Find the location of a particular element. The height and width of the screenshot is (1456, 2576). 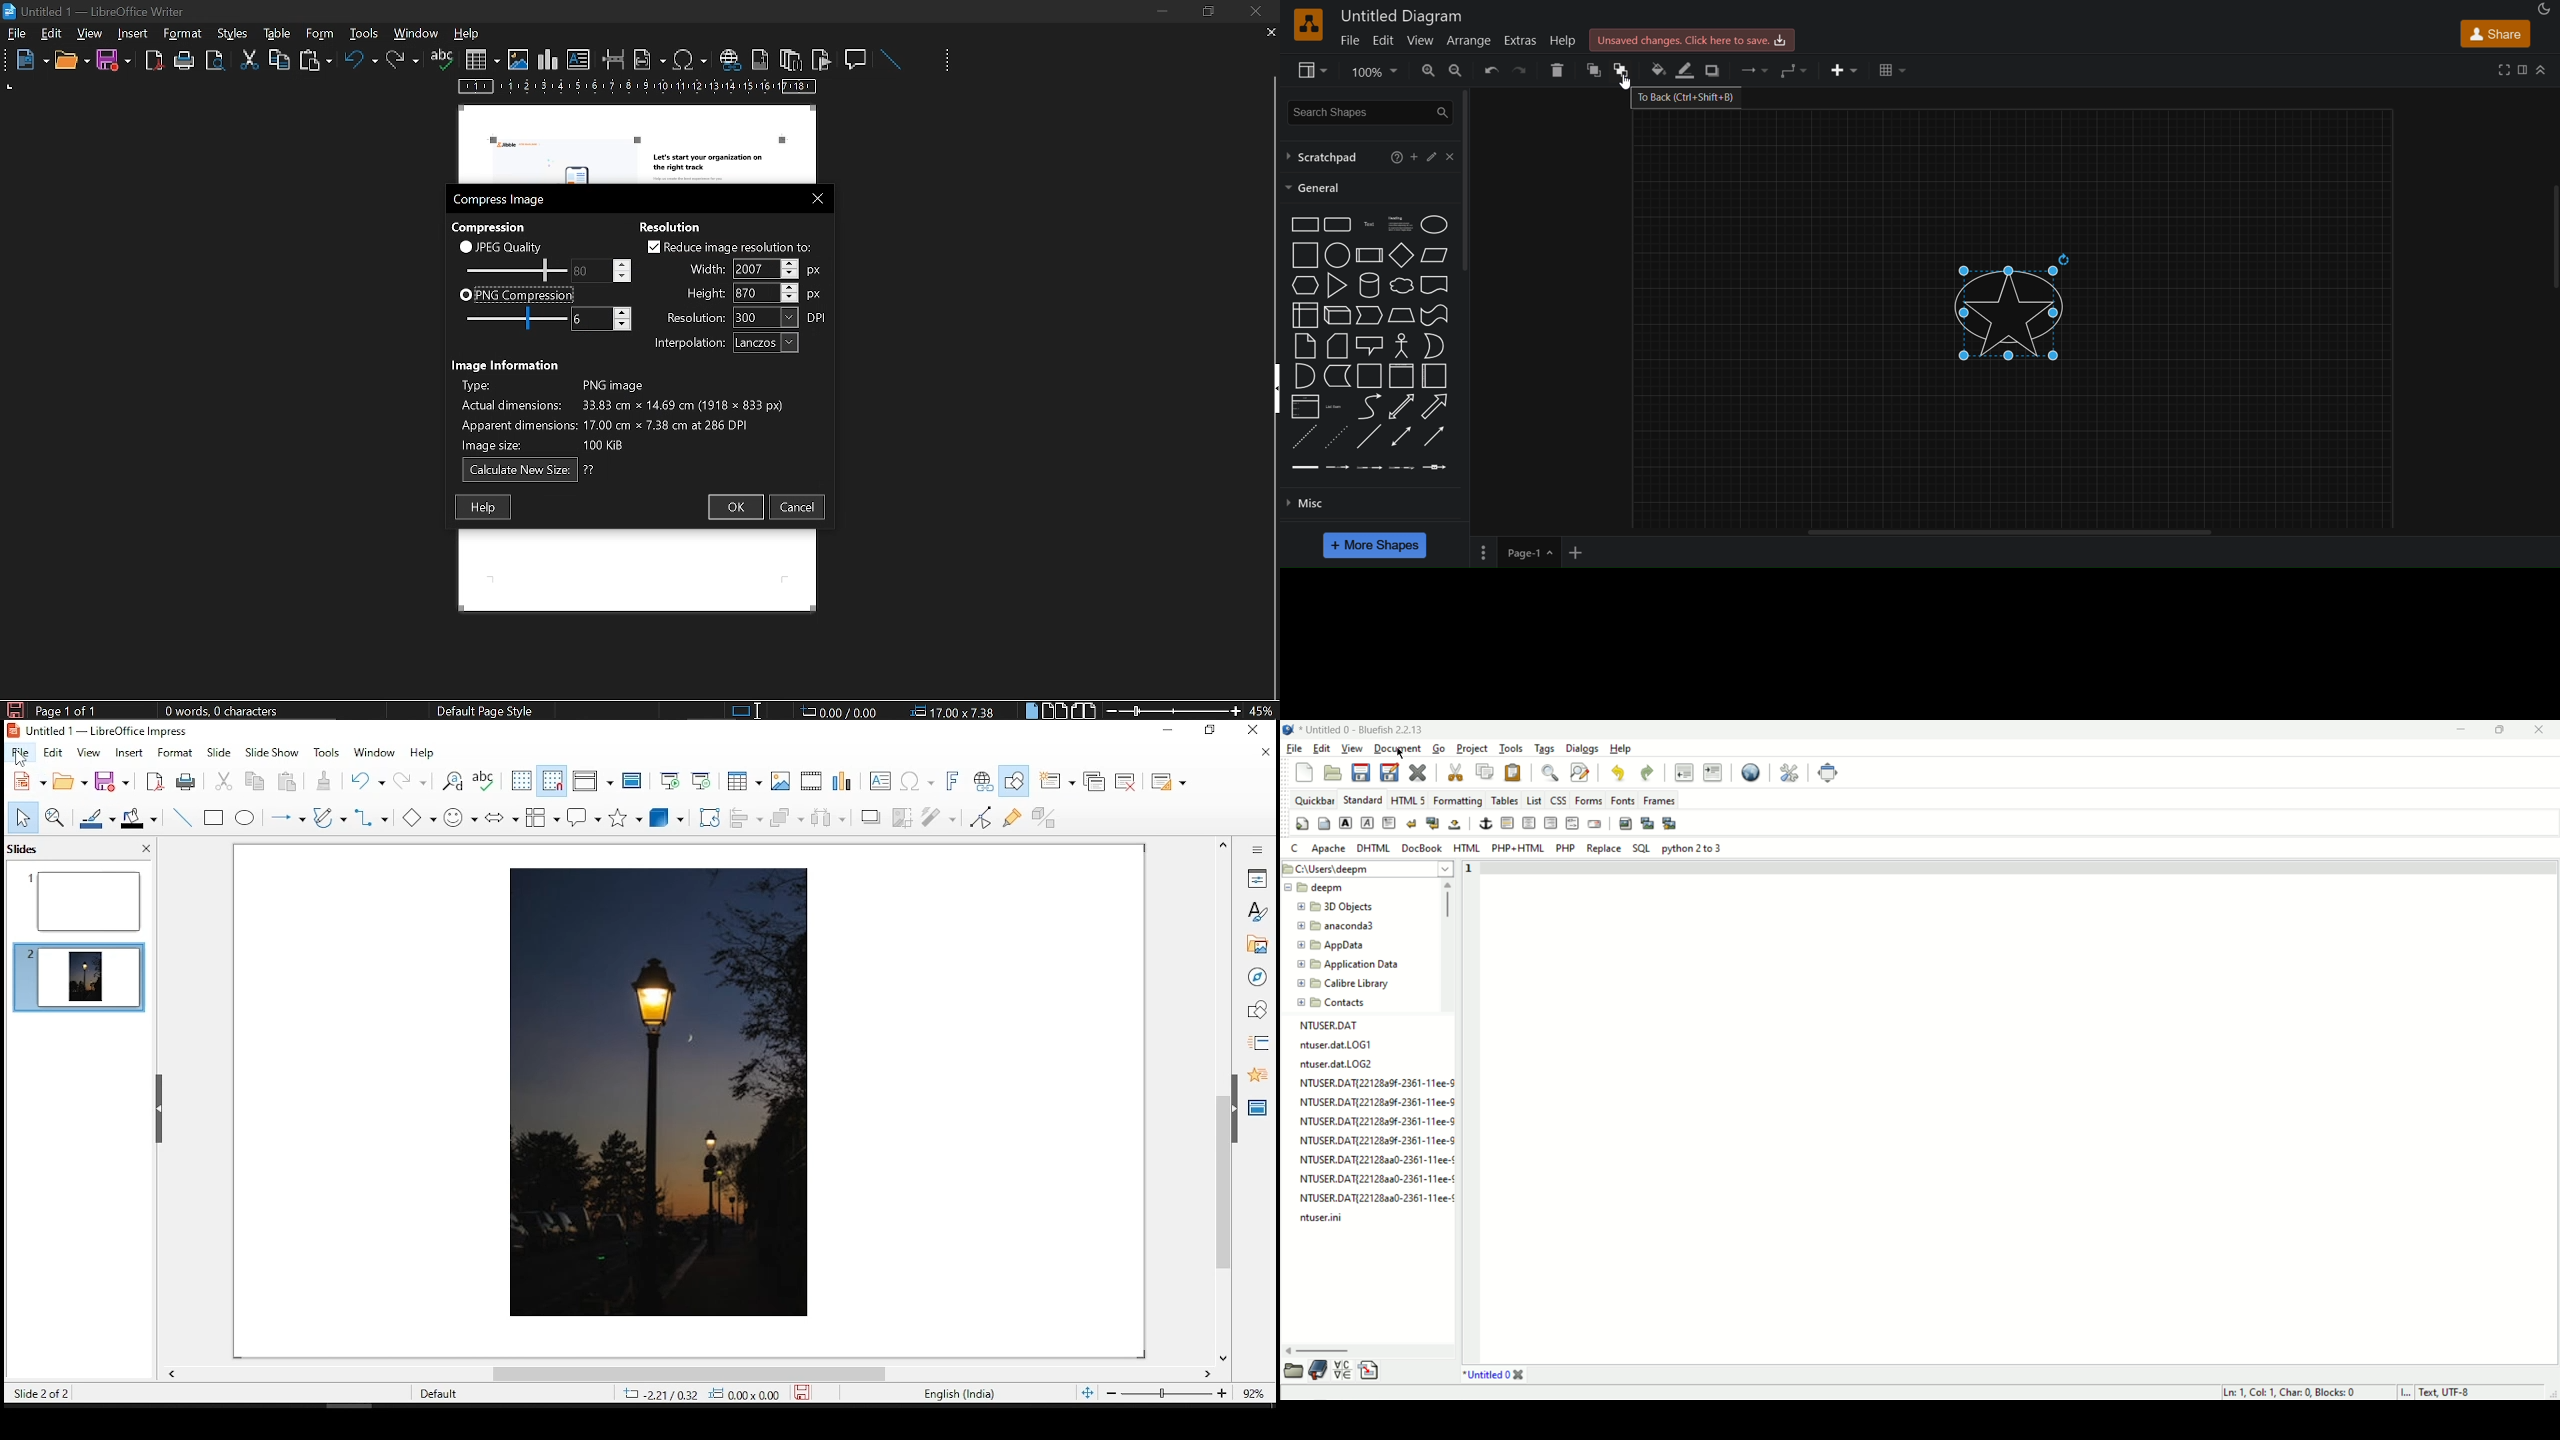

page 1 is located at coordinates (1513, 552).